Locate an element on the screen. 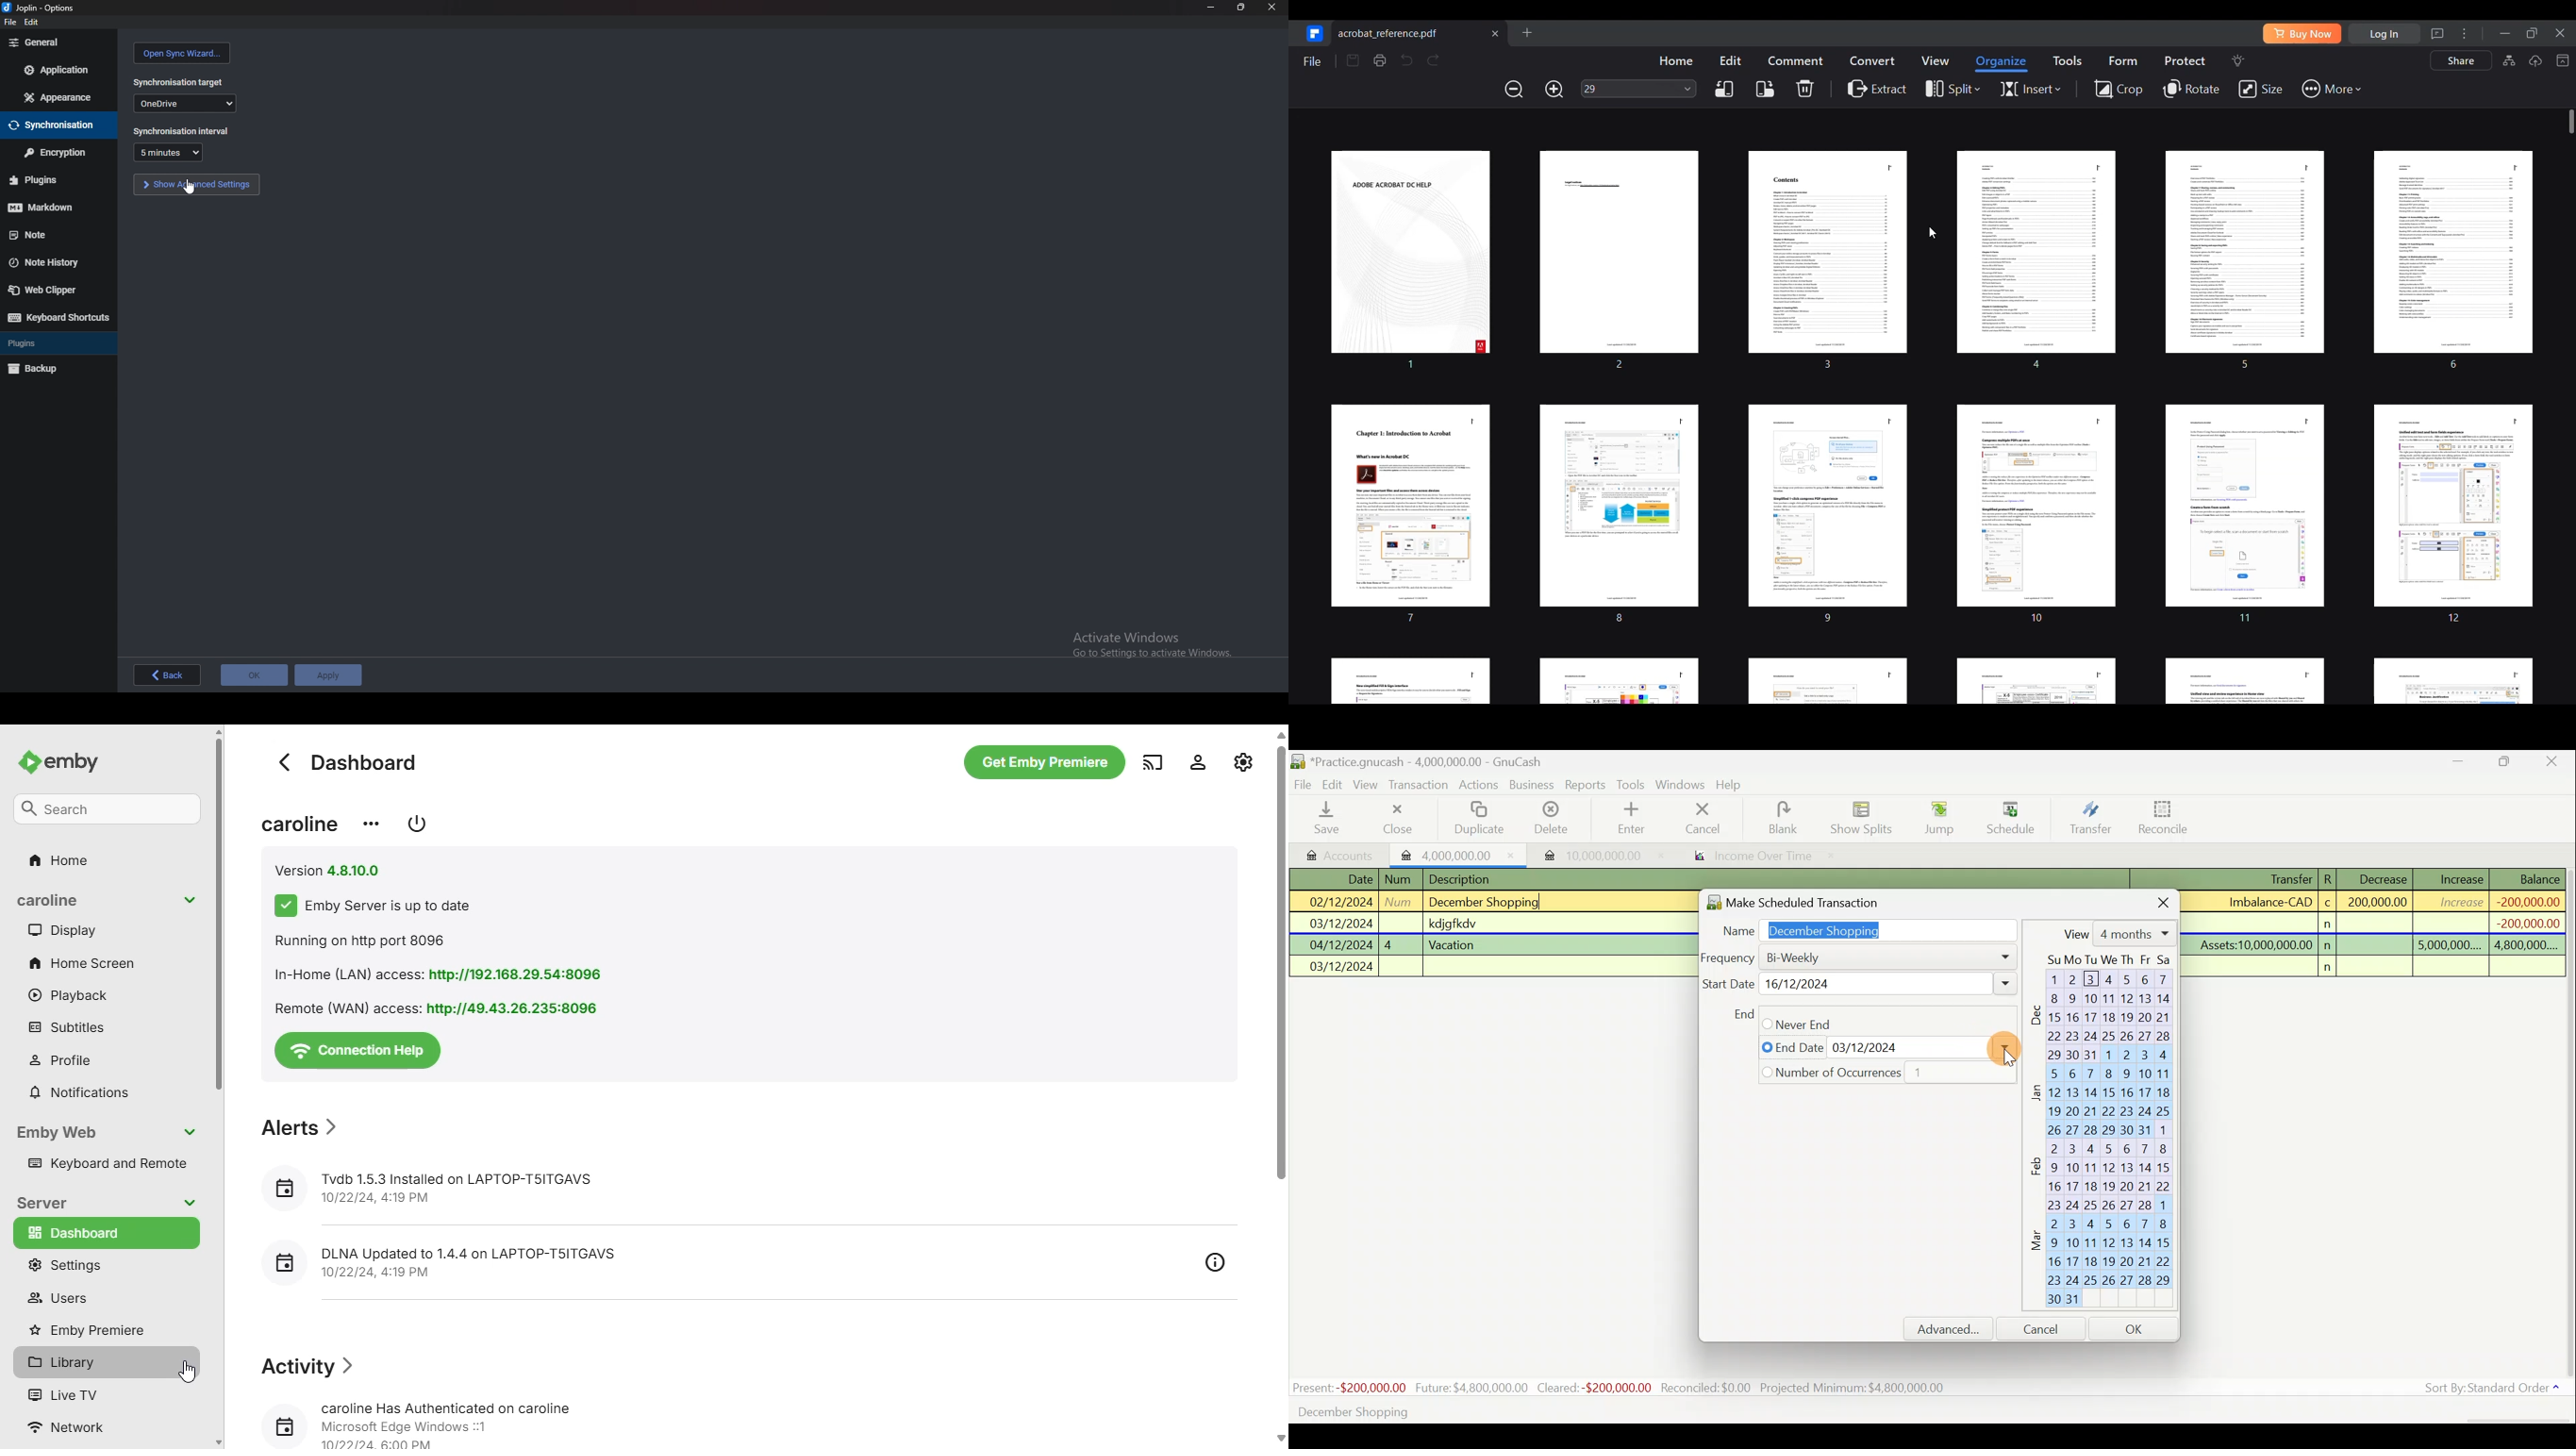 This screenshot has height=1456, width=2576. notehistory is located at coordinates (55, 262).